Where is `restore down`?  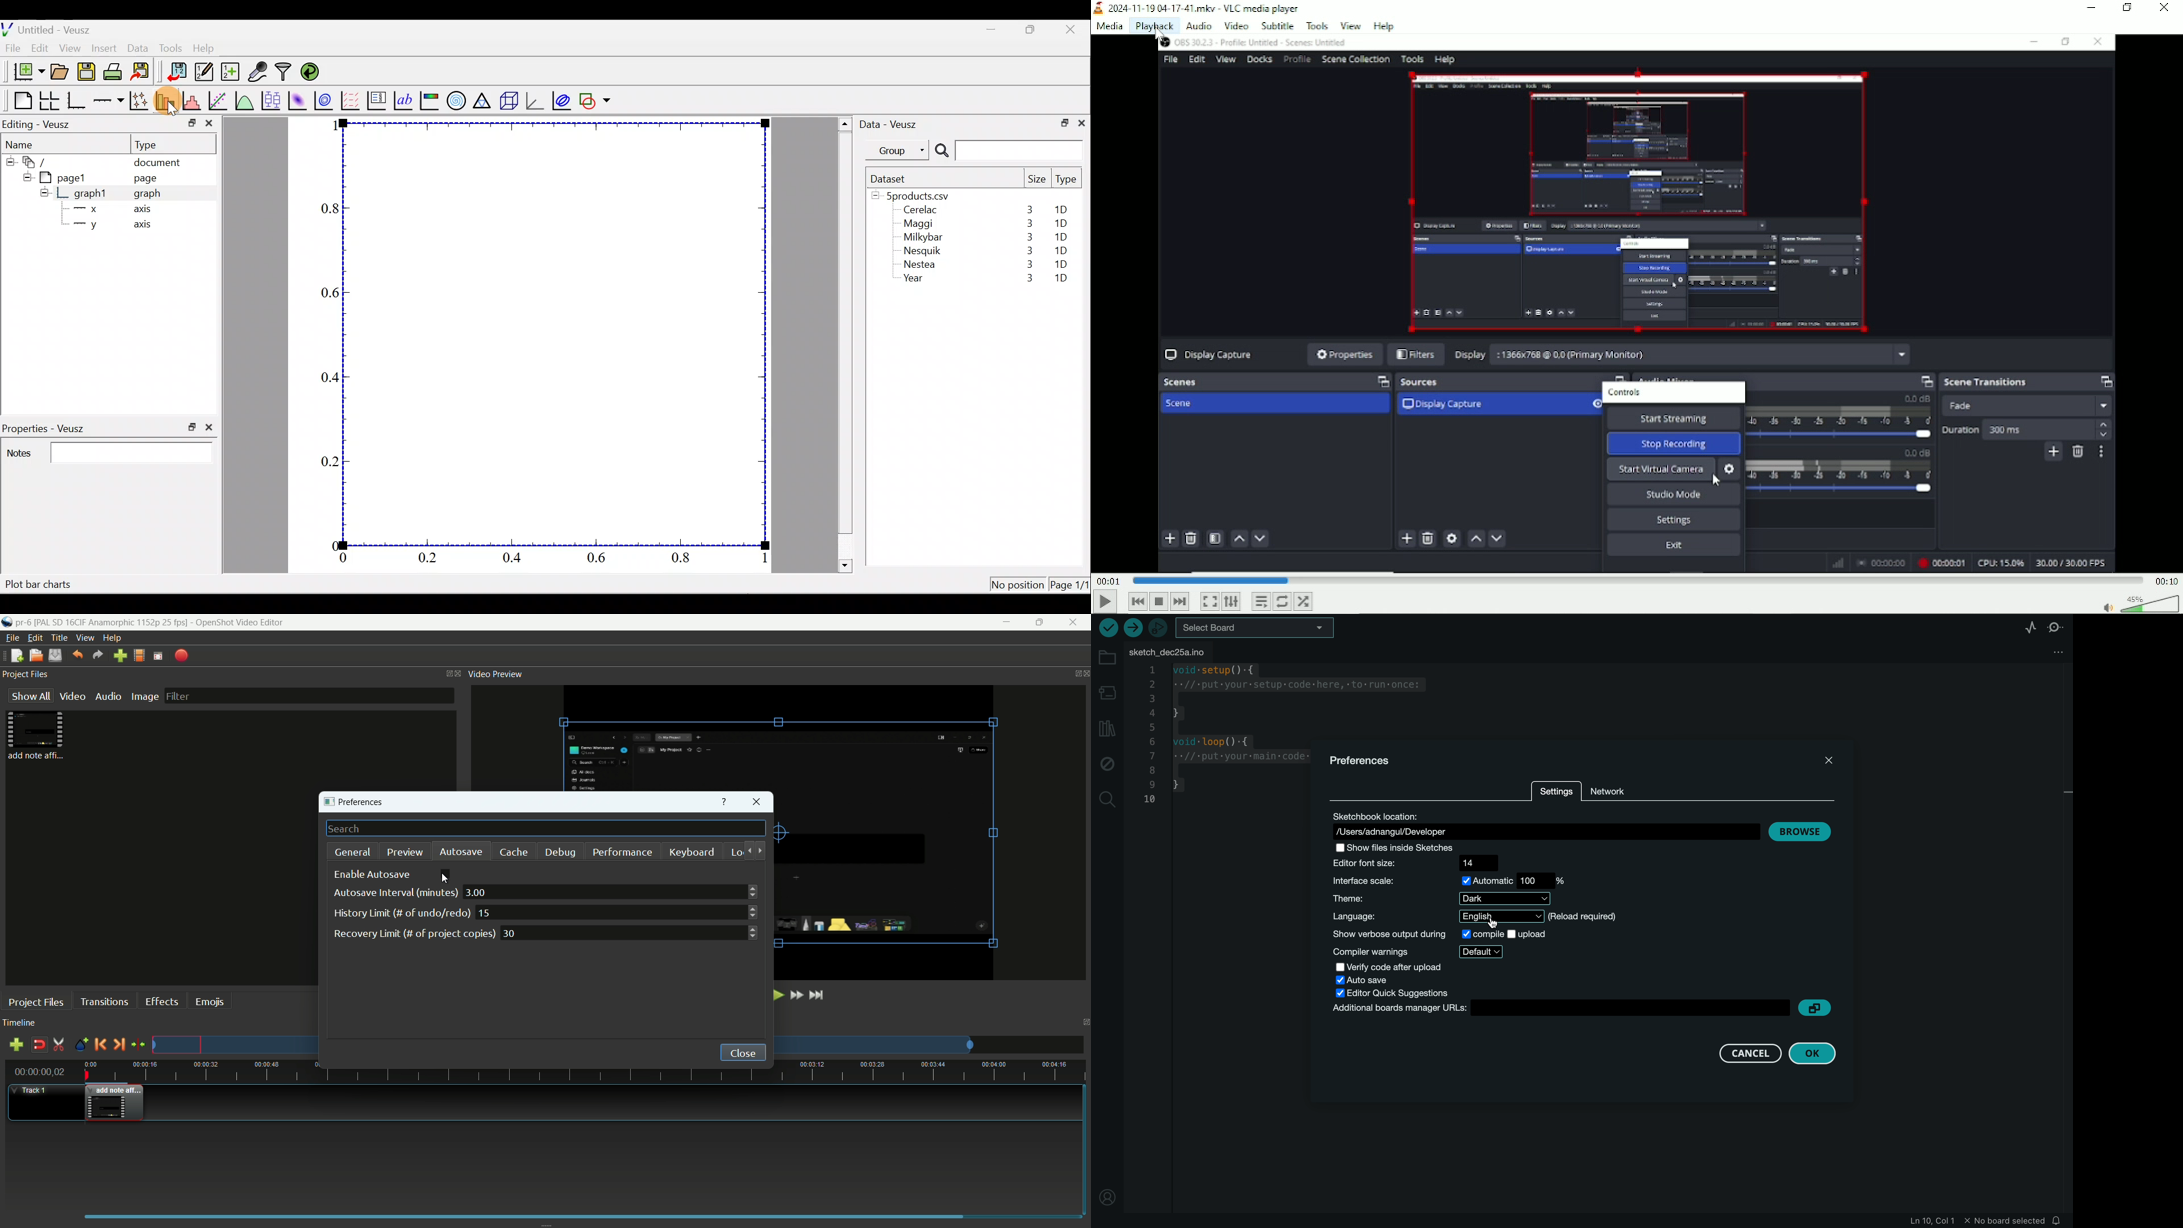
restore down is located at coordinates (192, 427).